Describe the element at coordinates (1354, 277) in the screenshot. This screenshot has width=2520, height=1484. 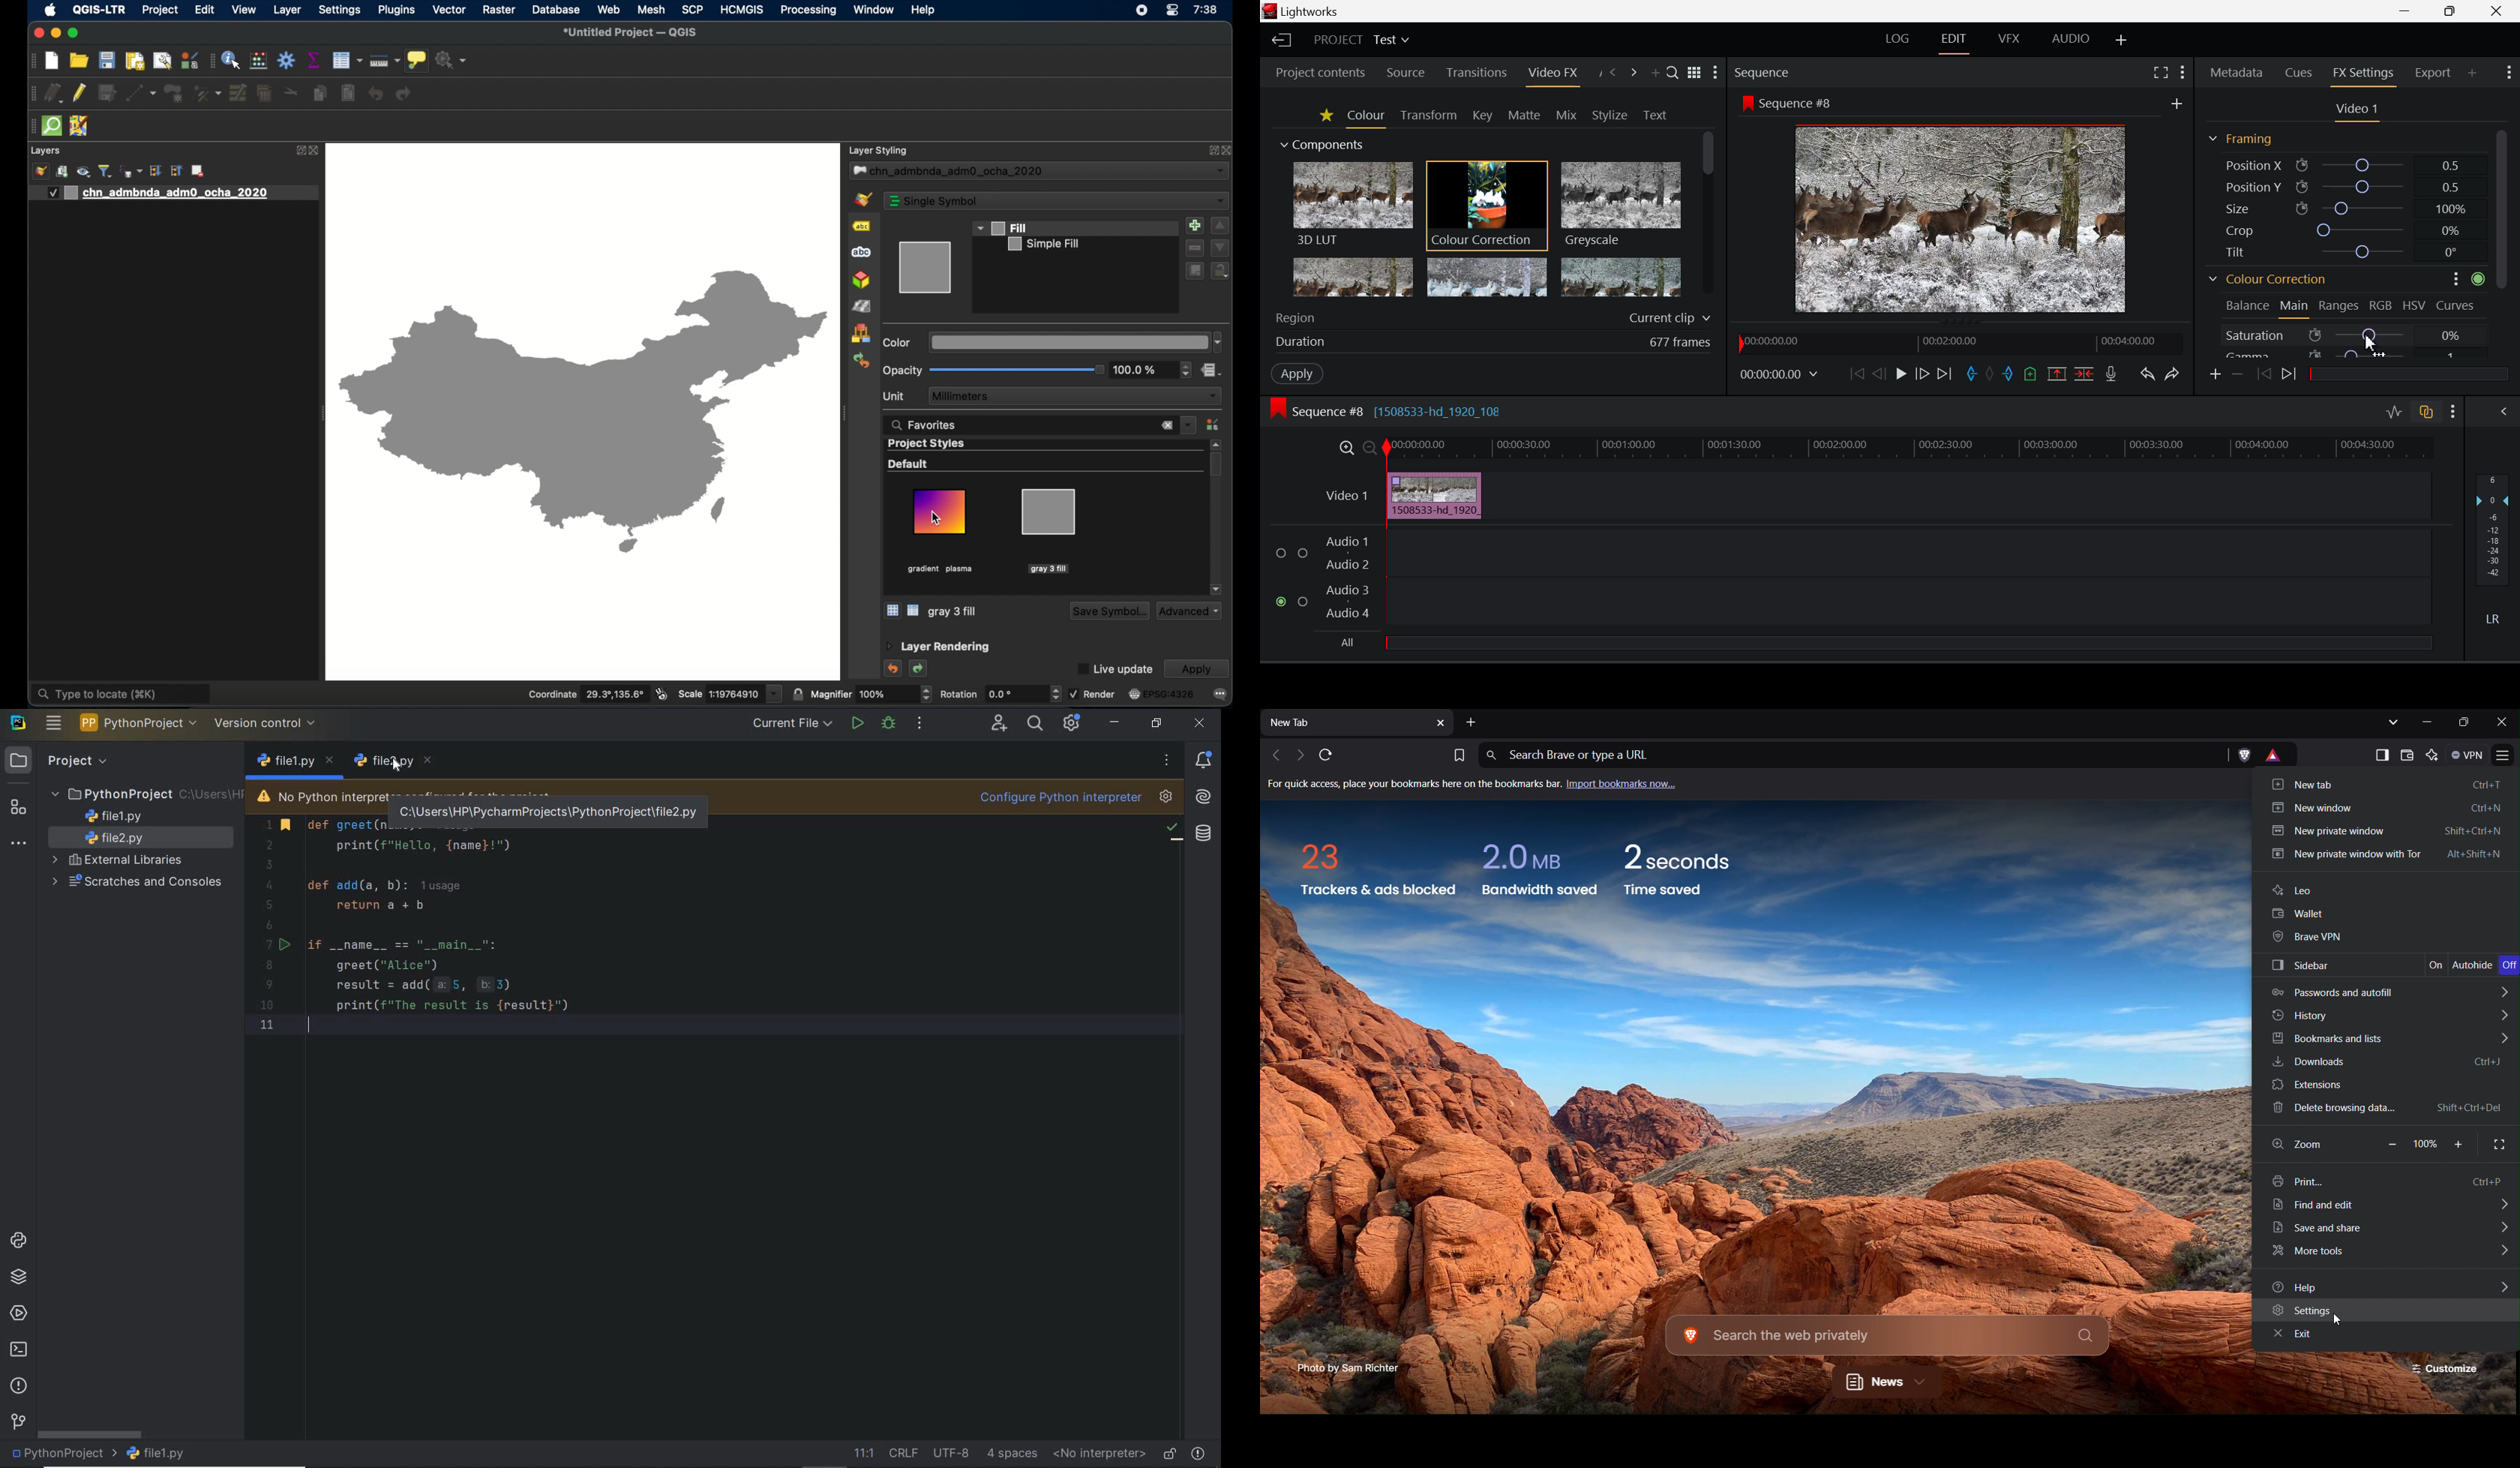
I see `Glow` at that location.